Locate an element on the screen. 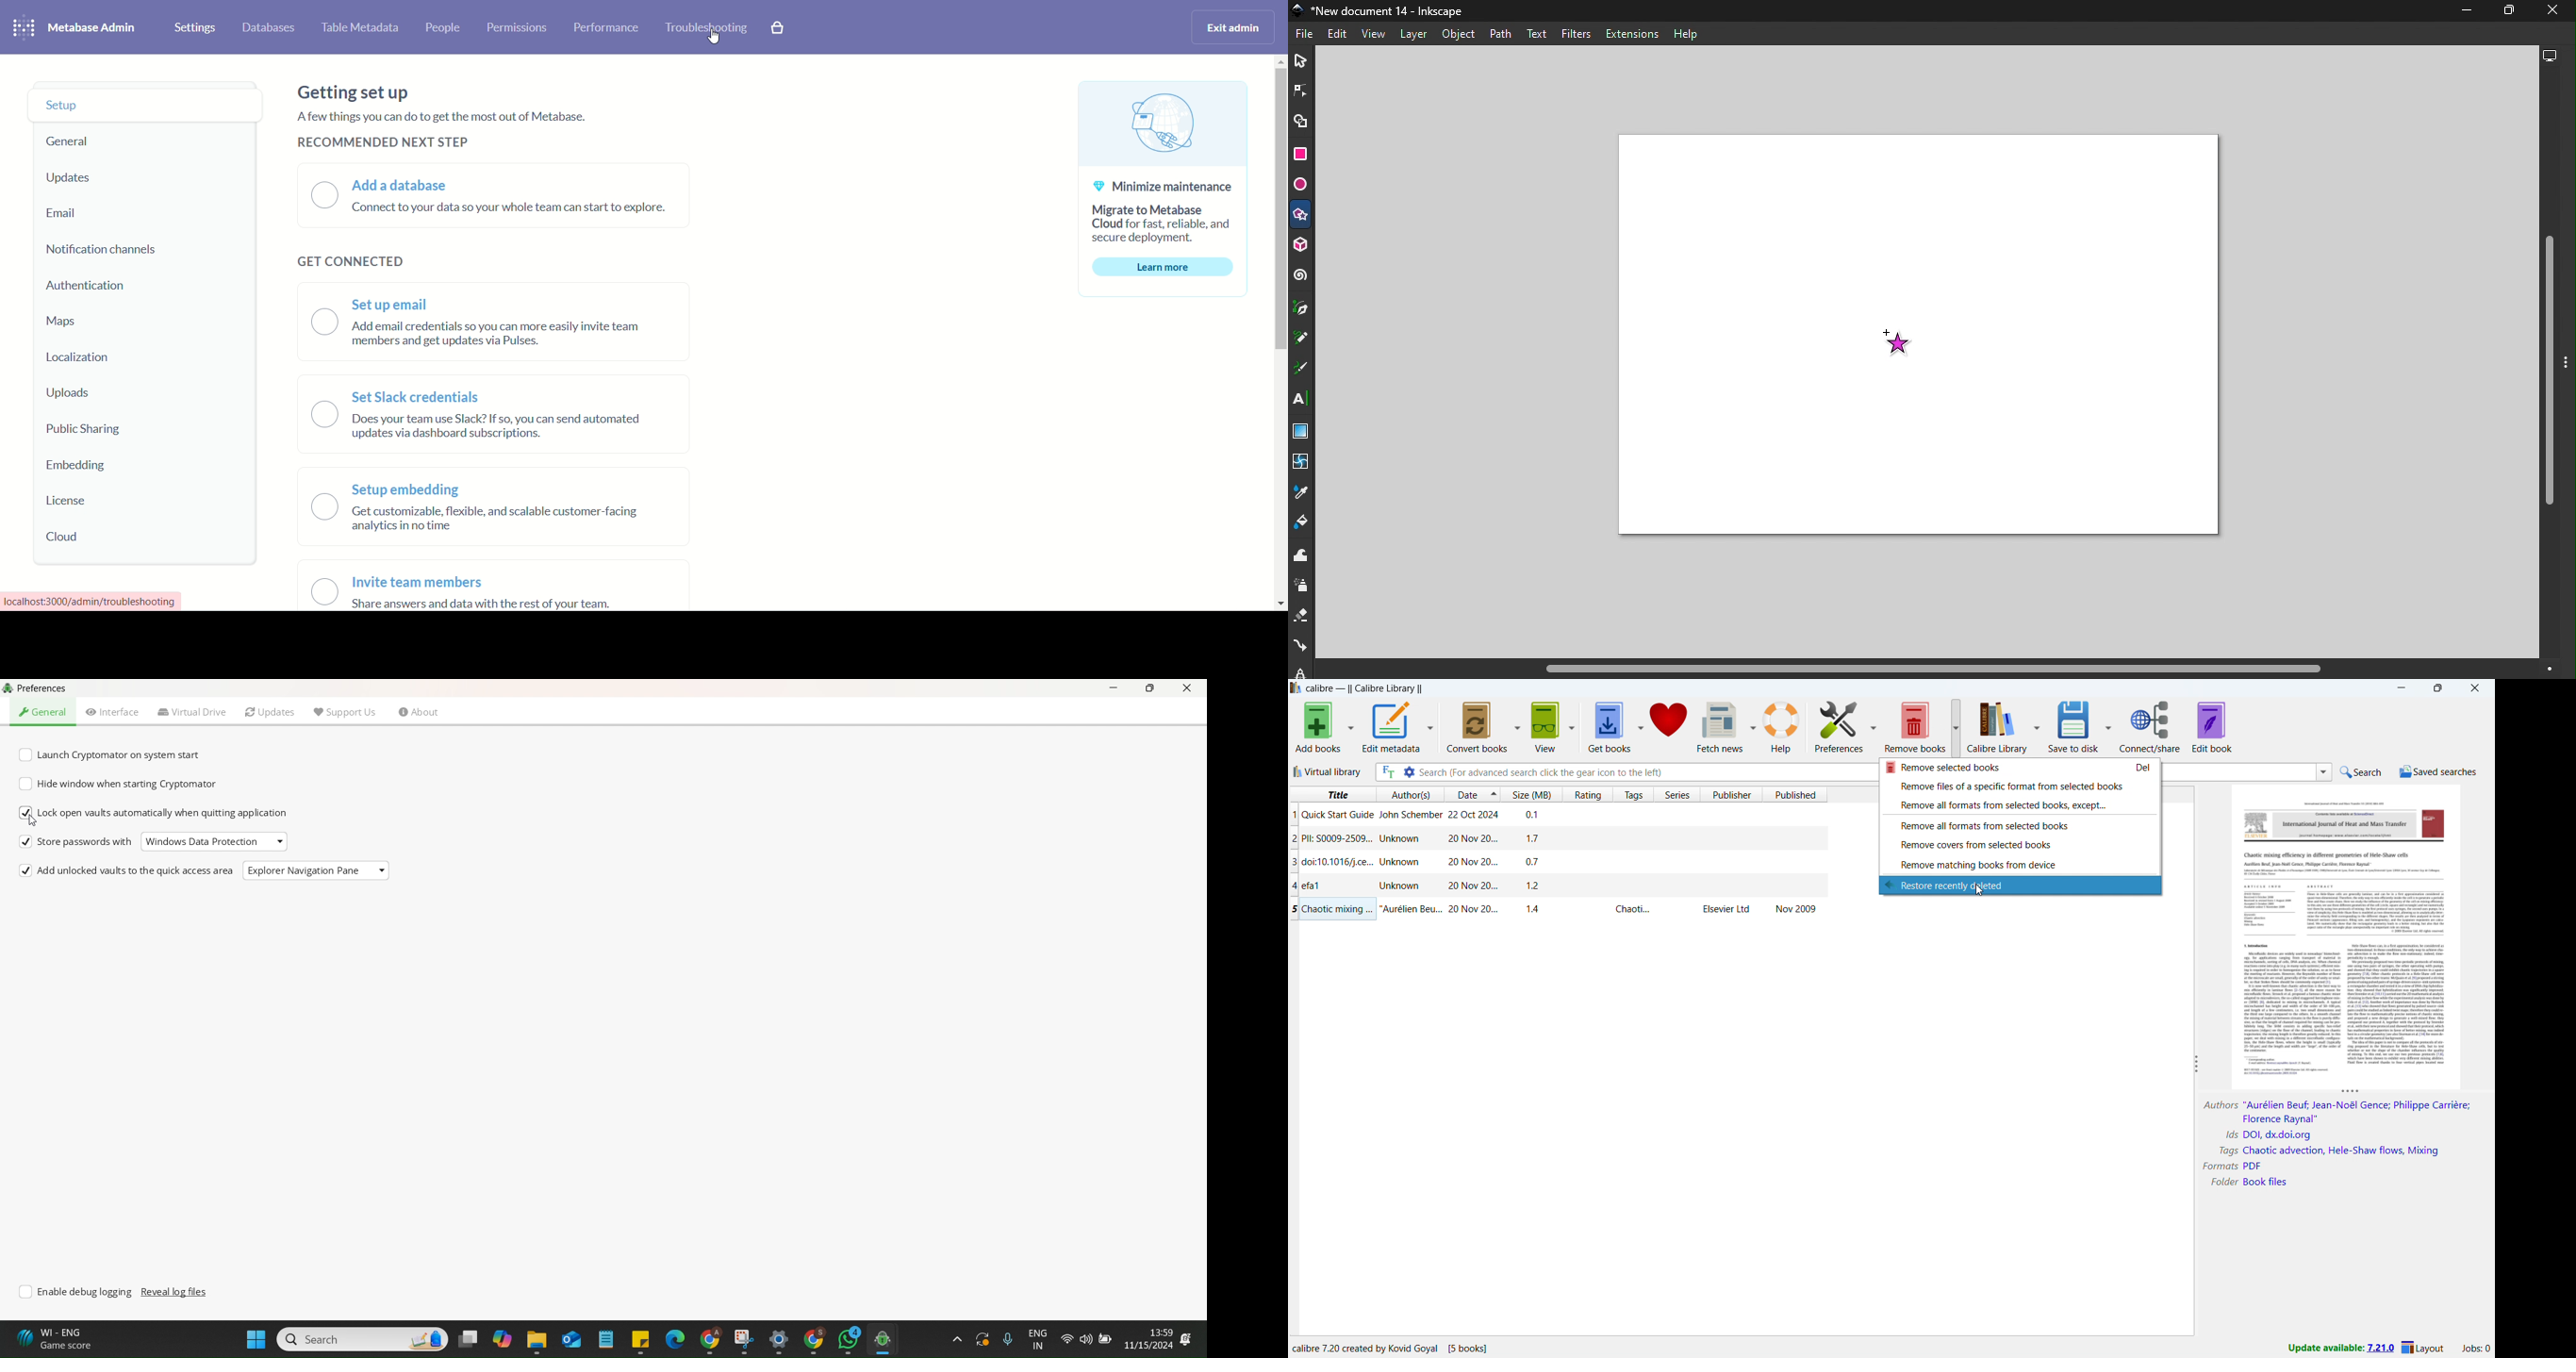  single book entry is located at coordinates (1559, 910).